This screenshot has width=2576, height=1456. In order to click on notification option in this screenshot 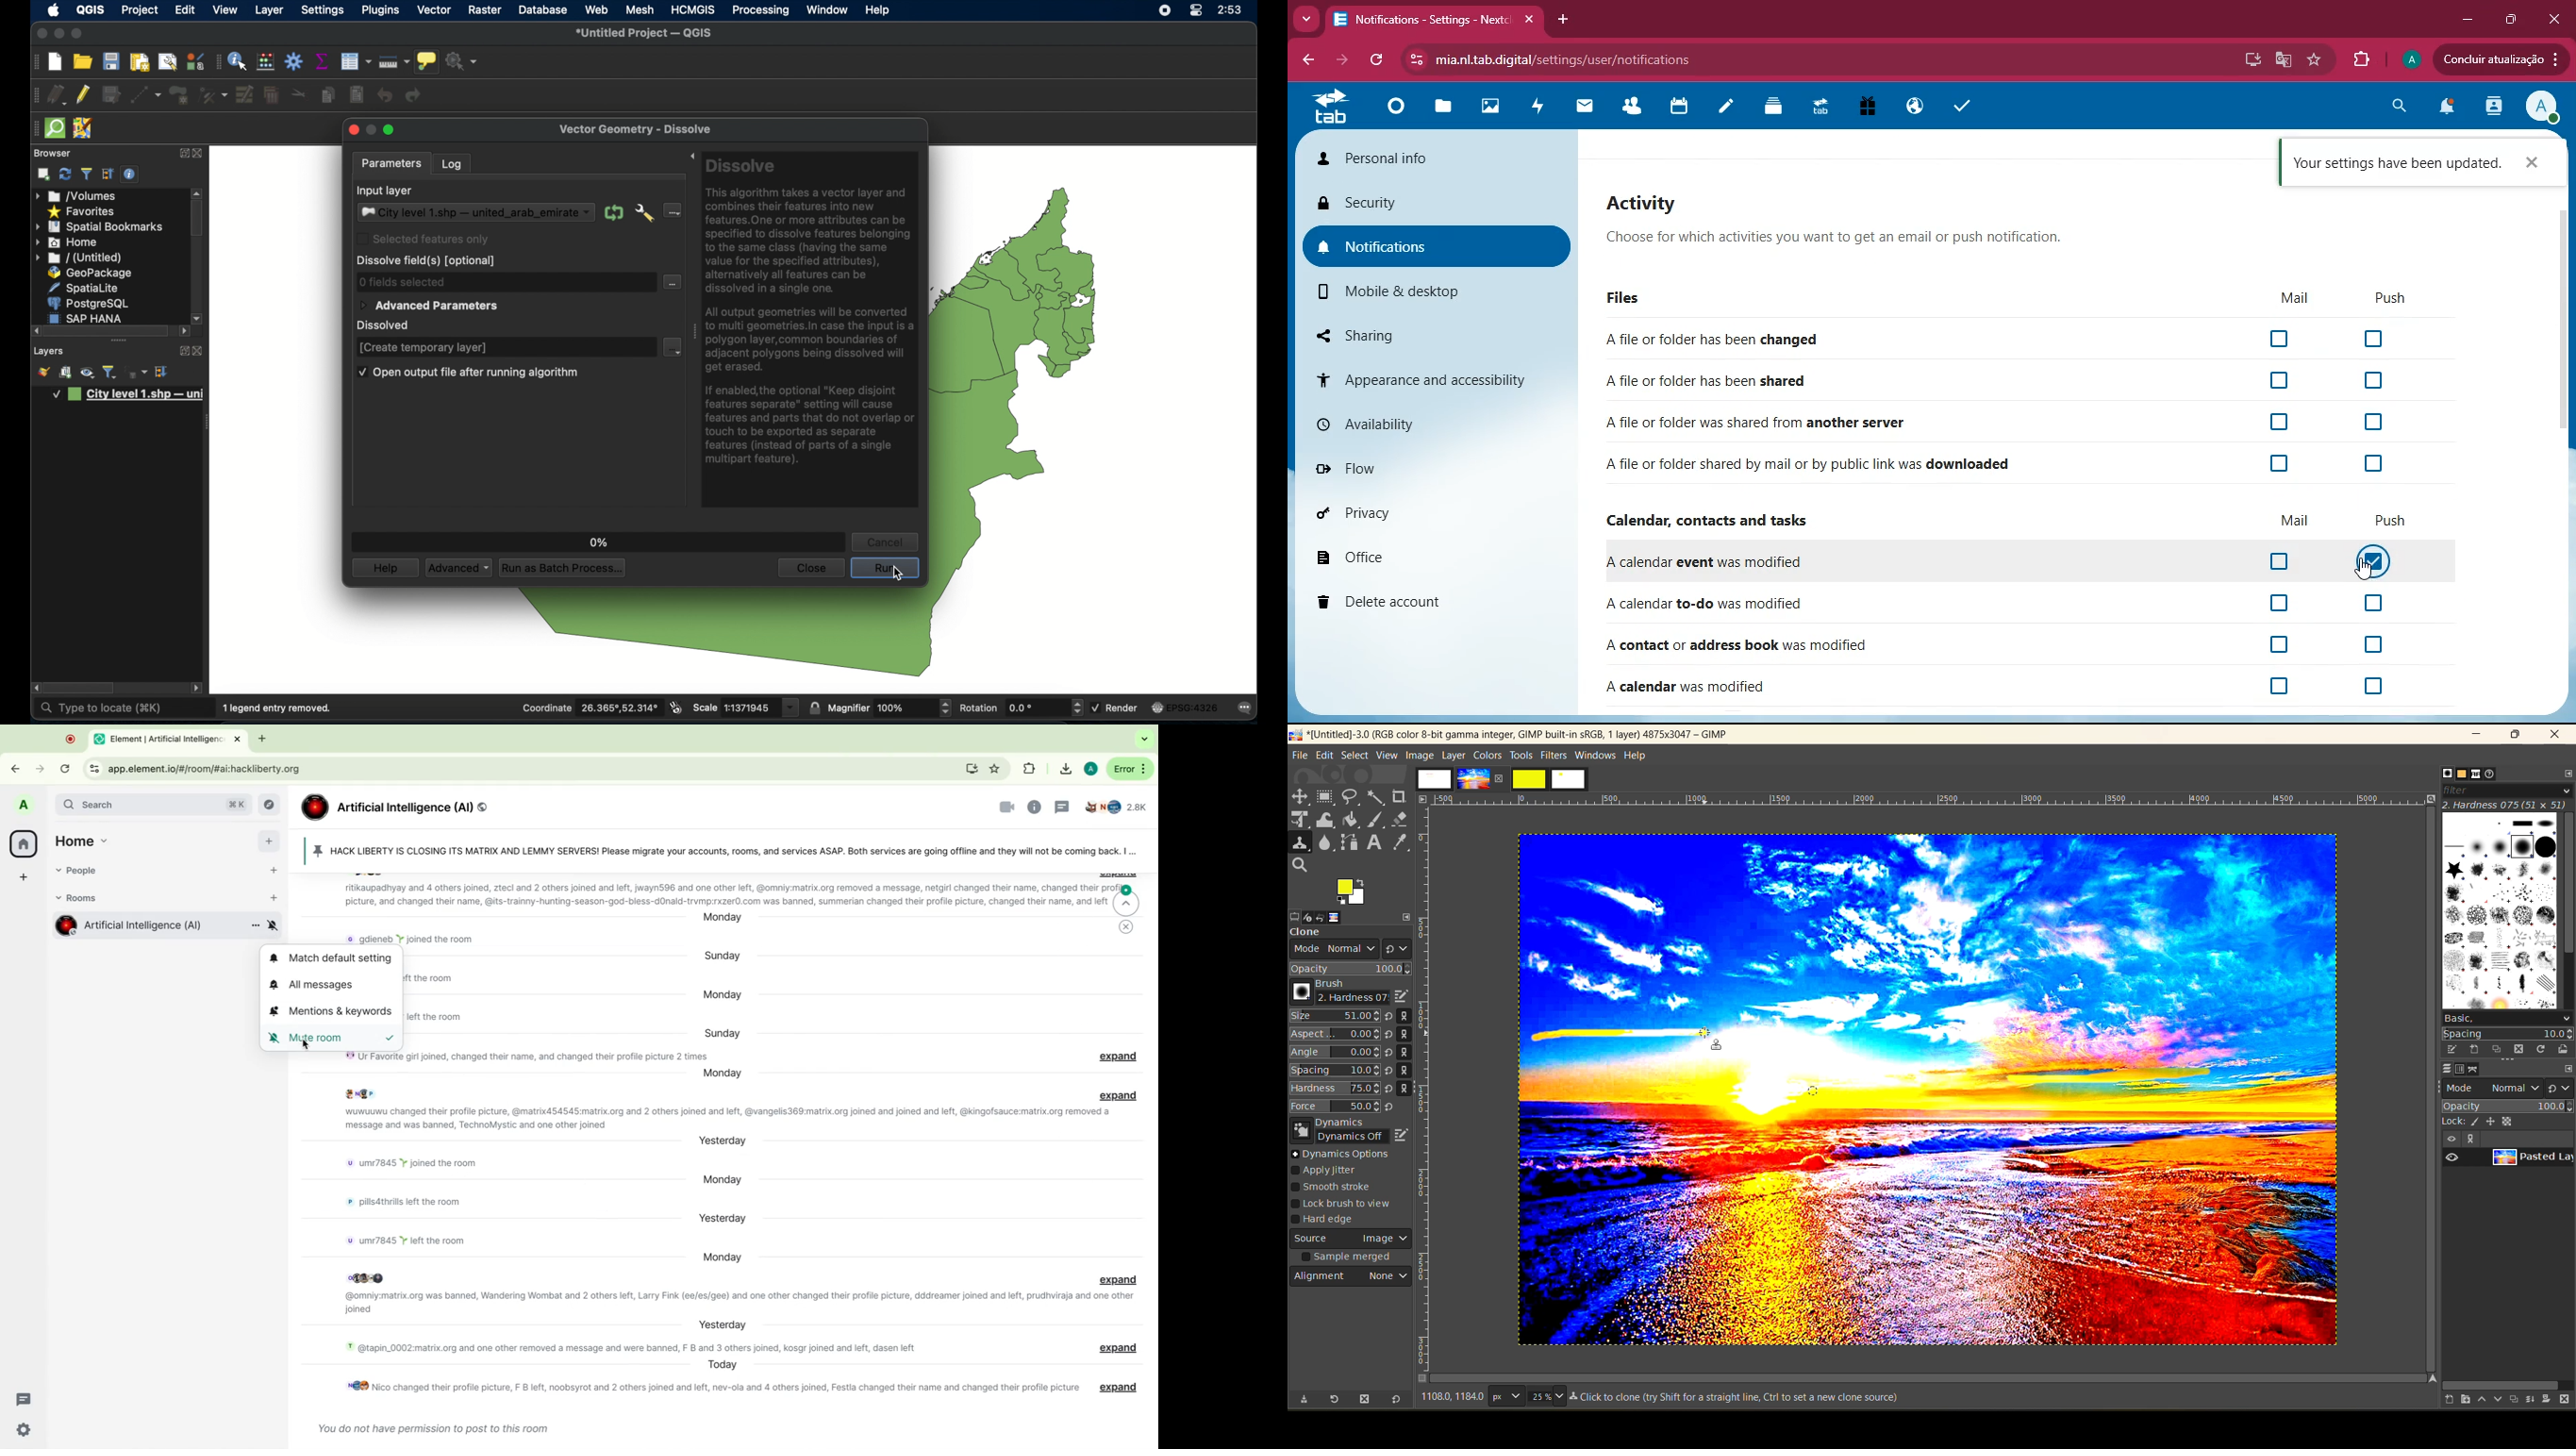, I will do `click(274, 925)`.